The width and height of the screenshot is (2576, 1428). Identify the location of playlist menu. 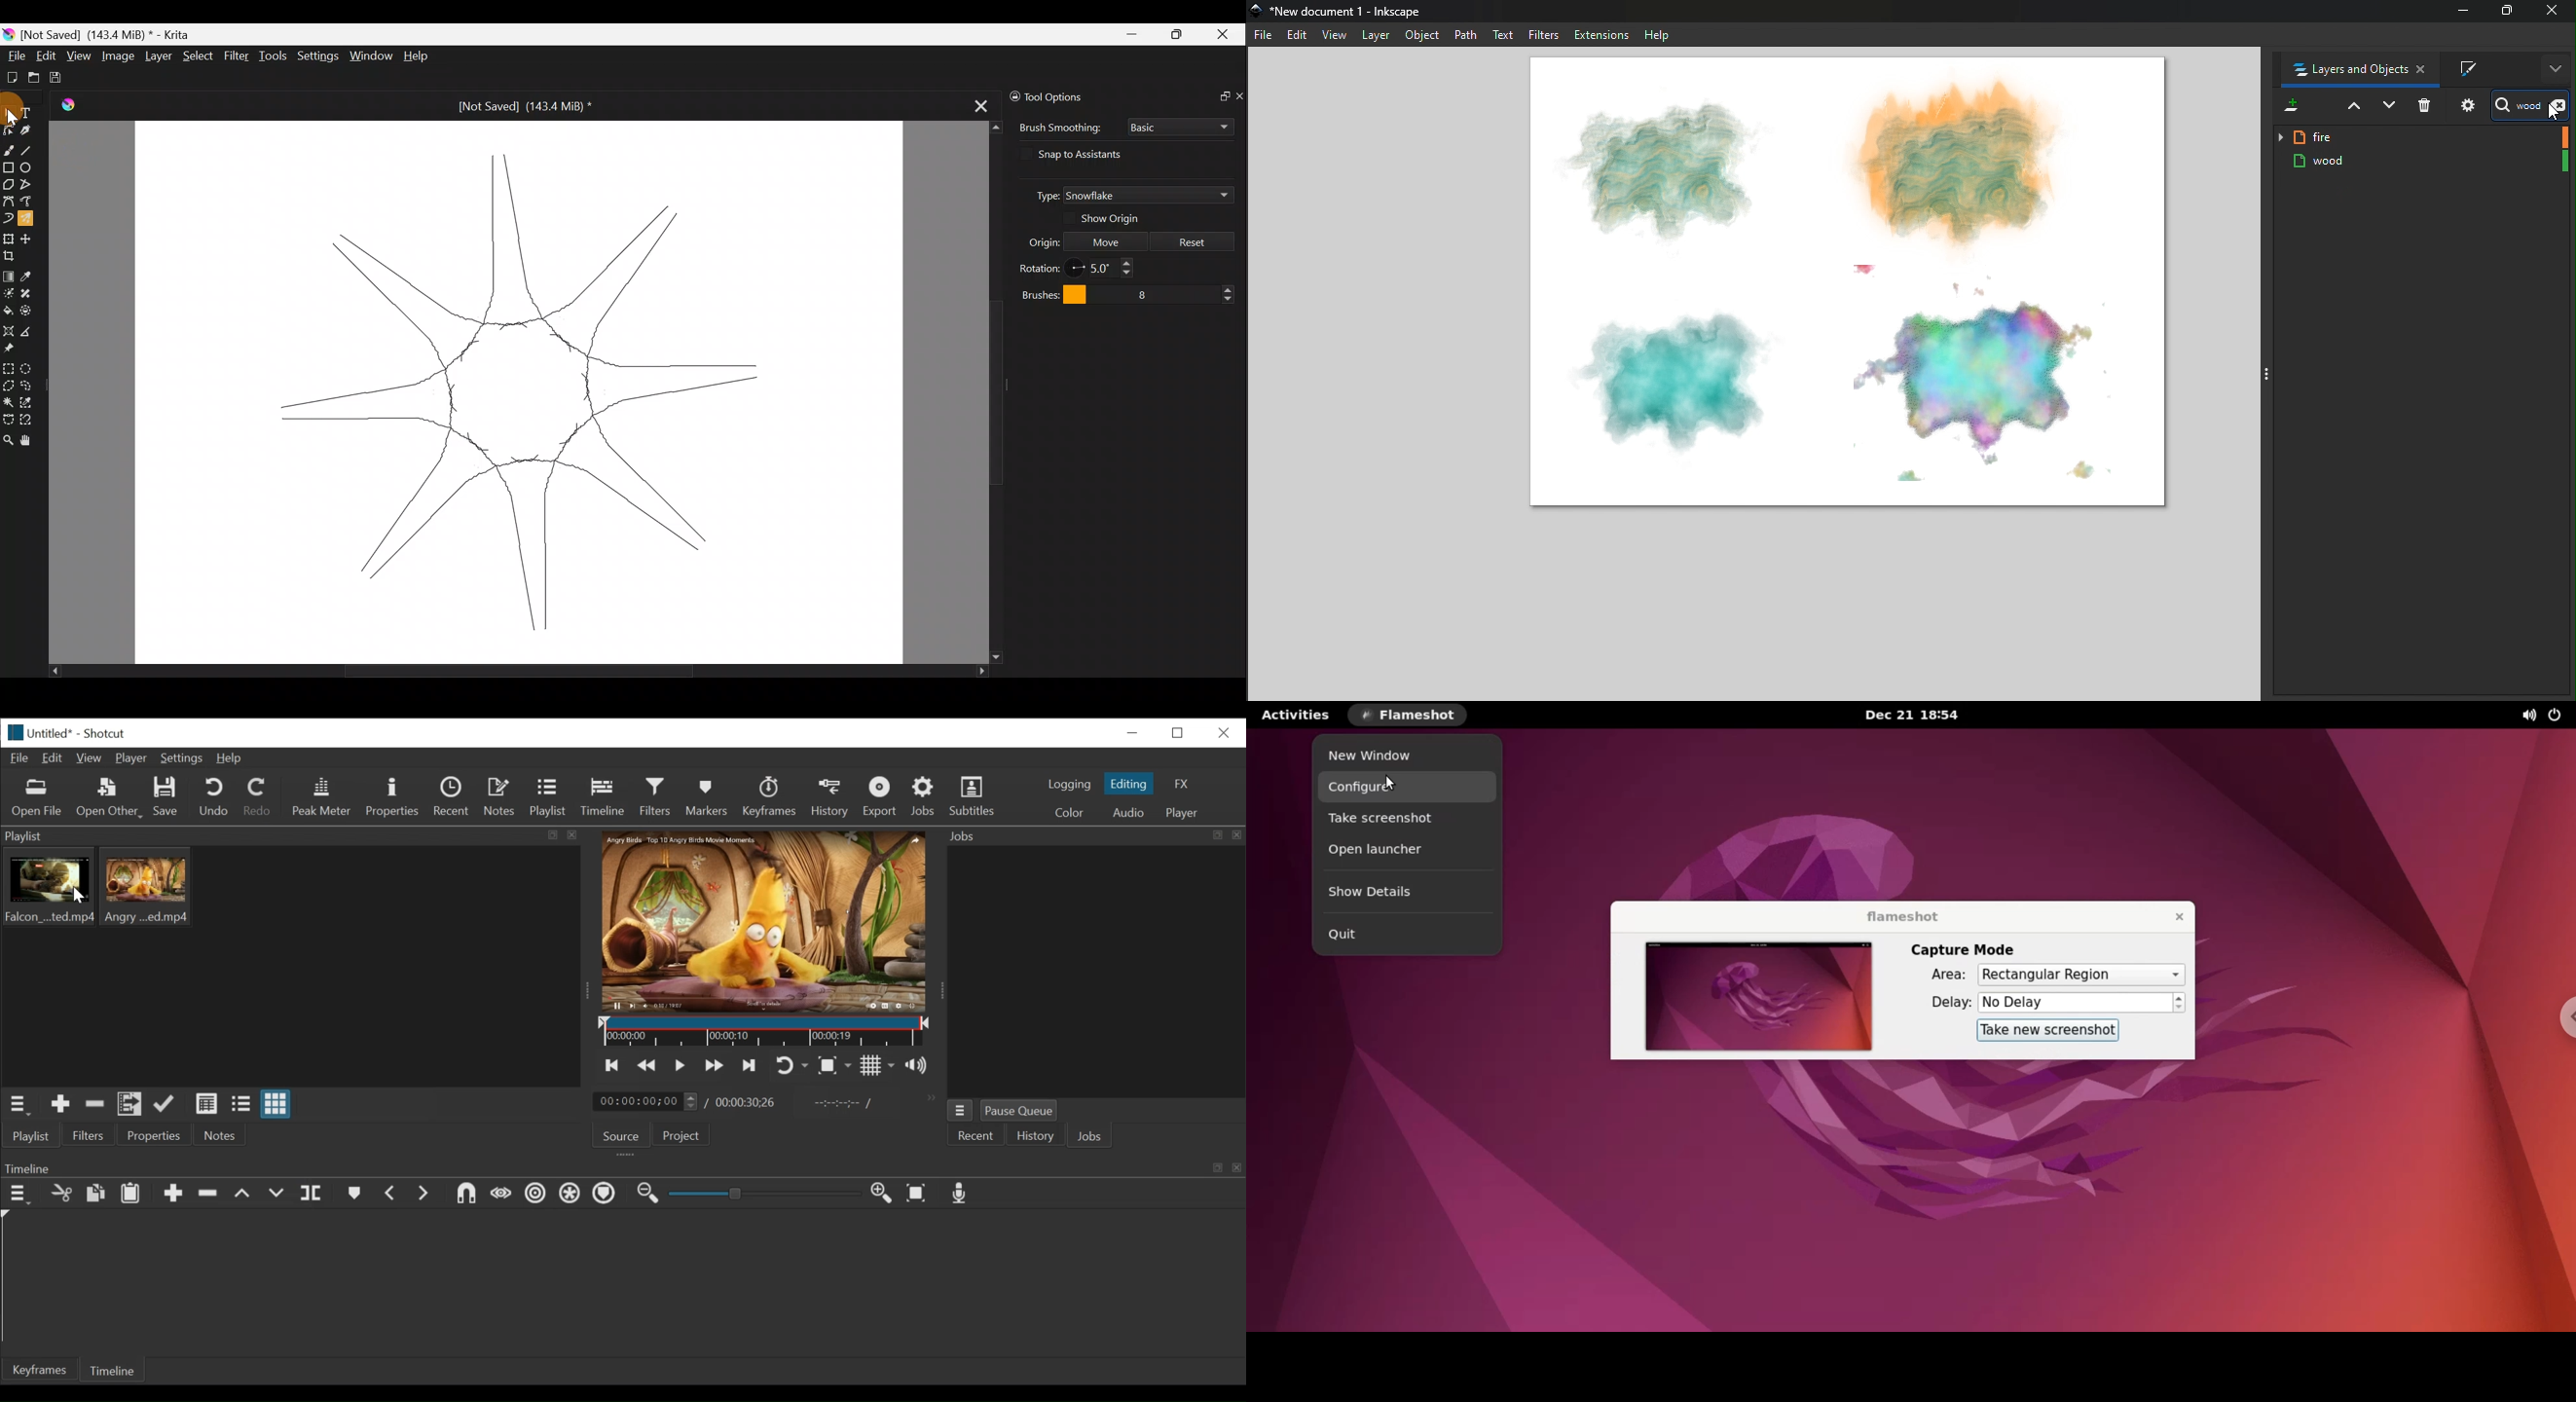
(21, 1103).